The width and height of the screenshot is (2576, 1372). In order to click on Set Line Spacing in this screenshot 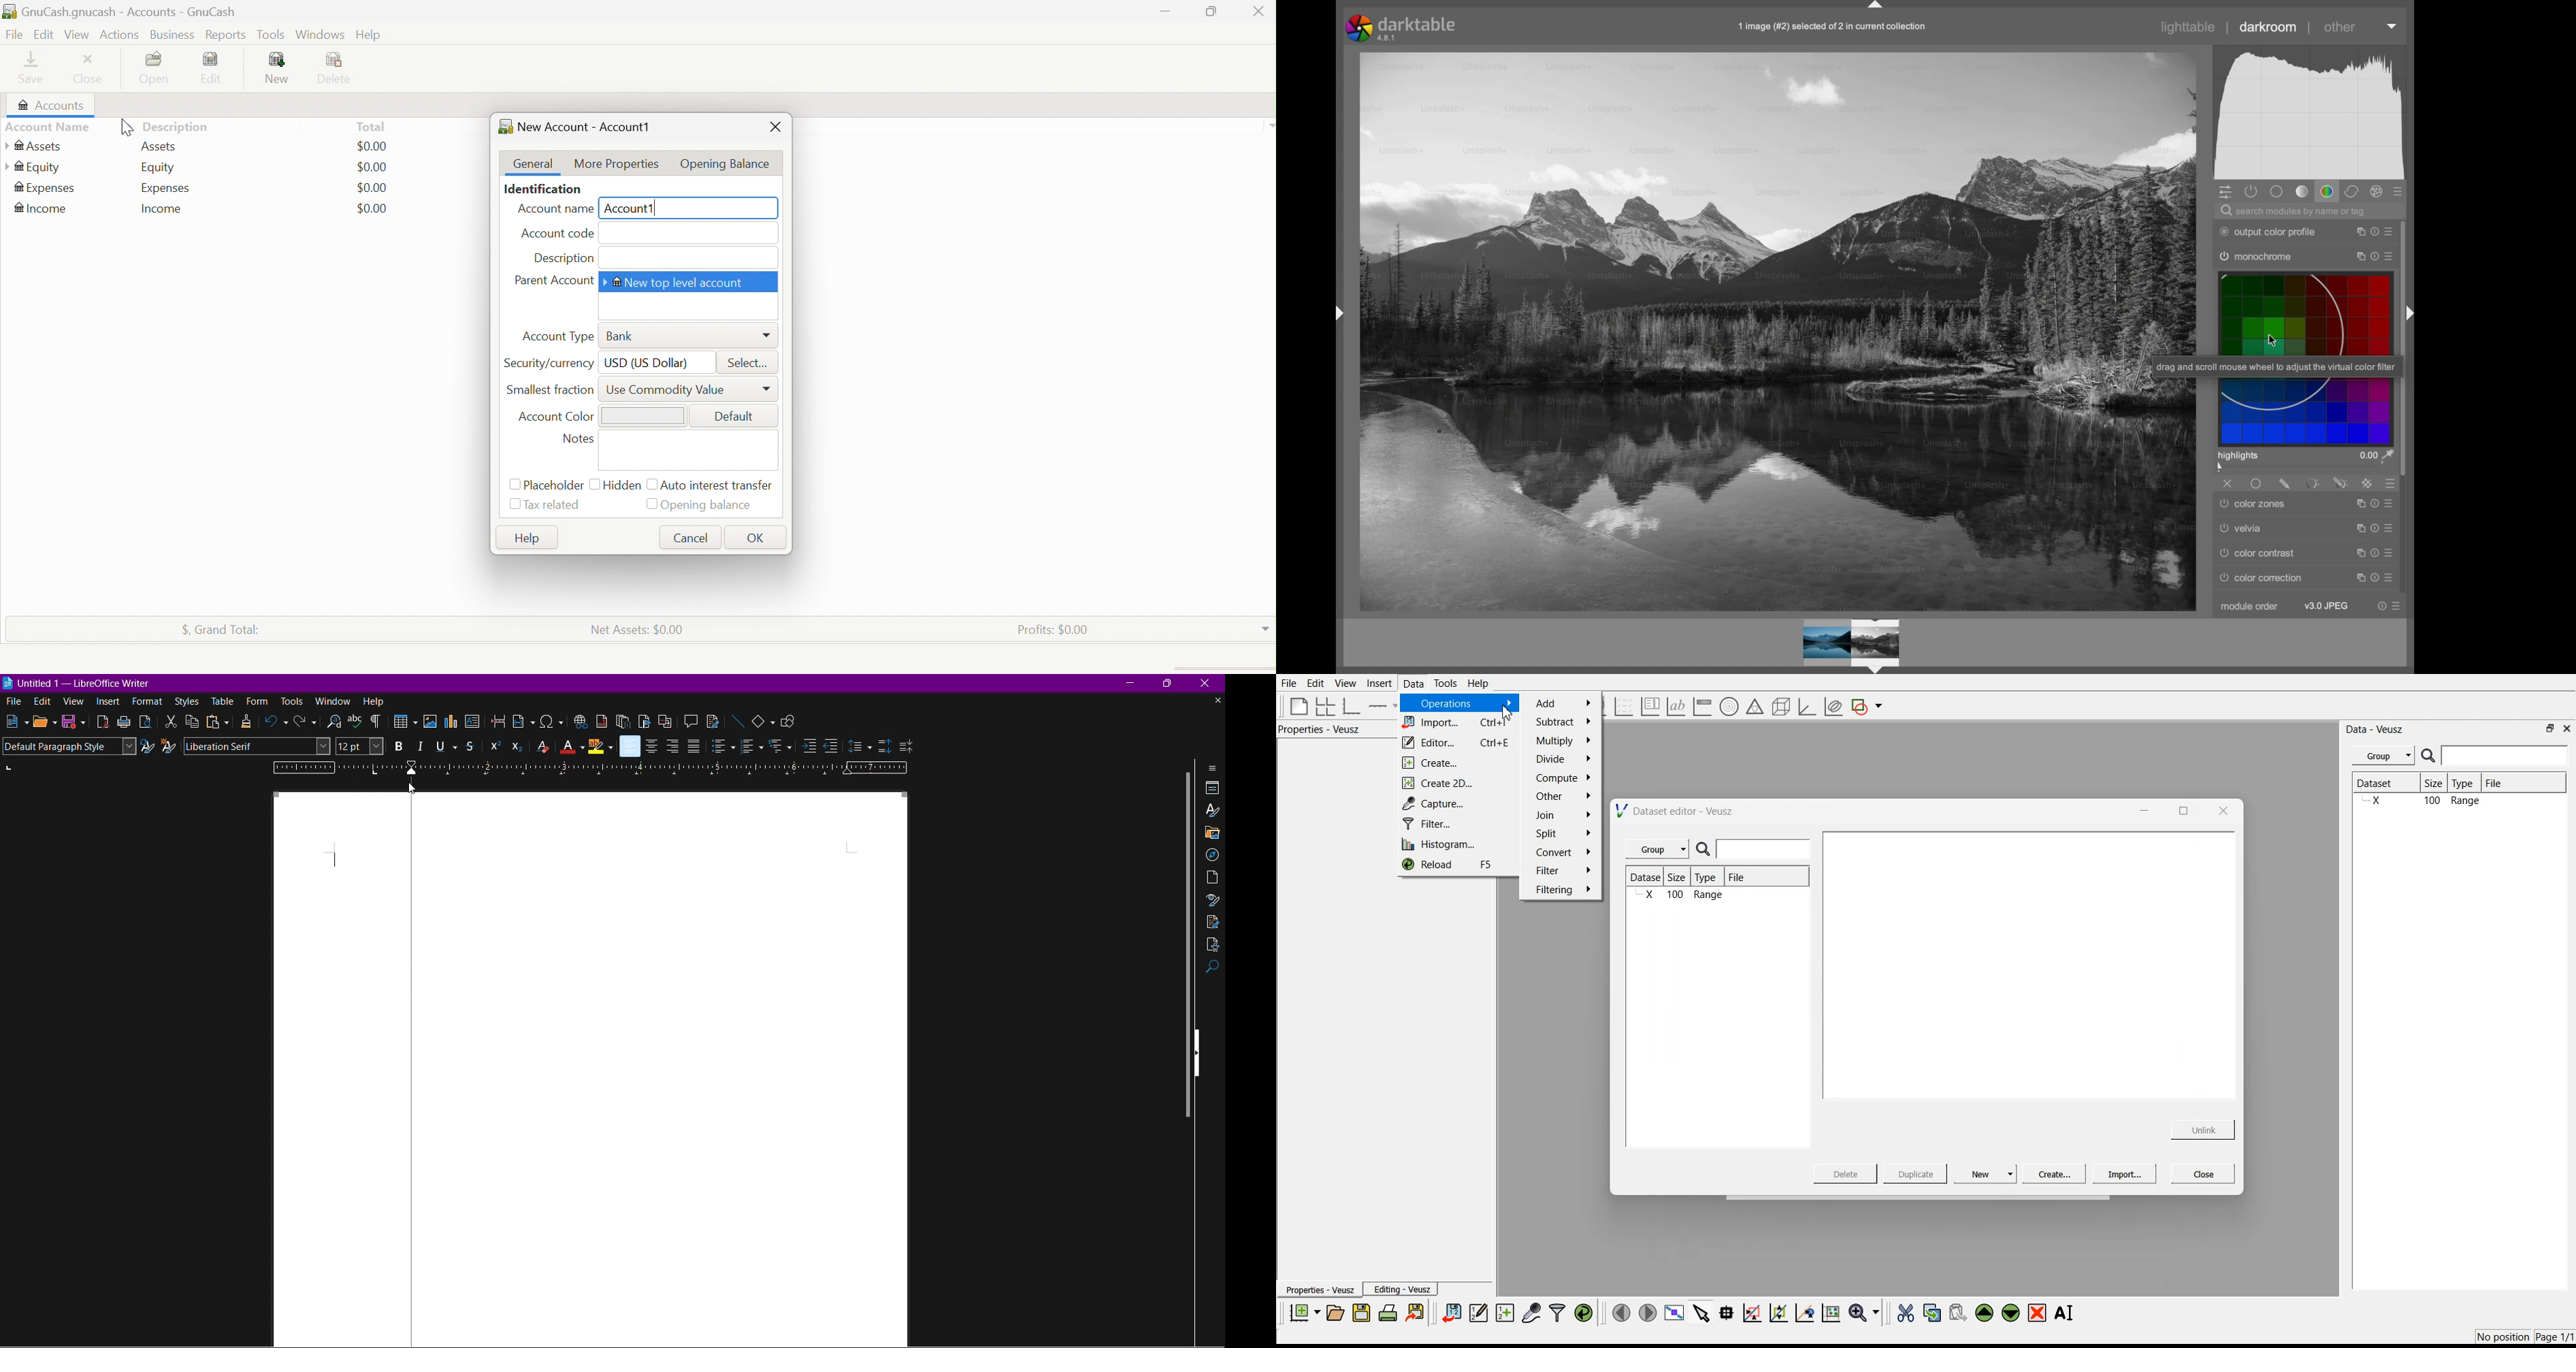, I will do `click(859, 744)`.